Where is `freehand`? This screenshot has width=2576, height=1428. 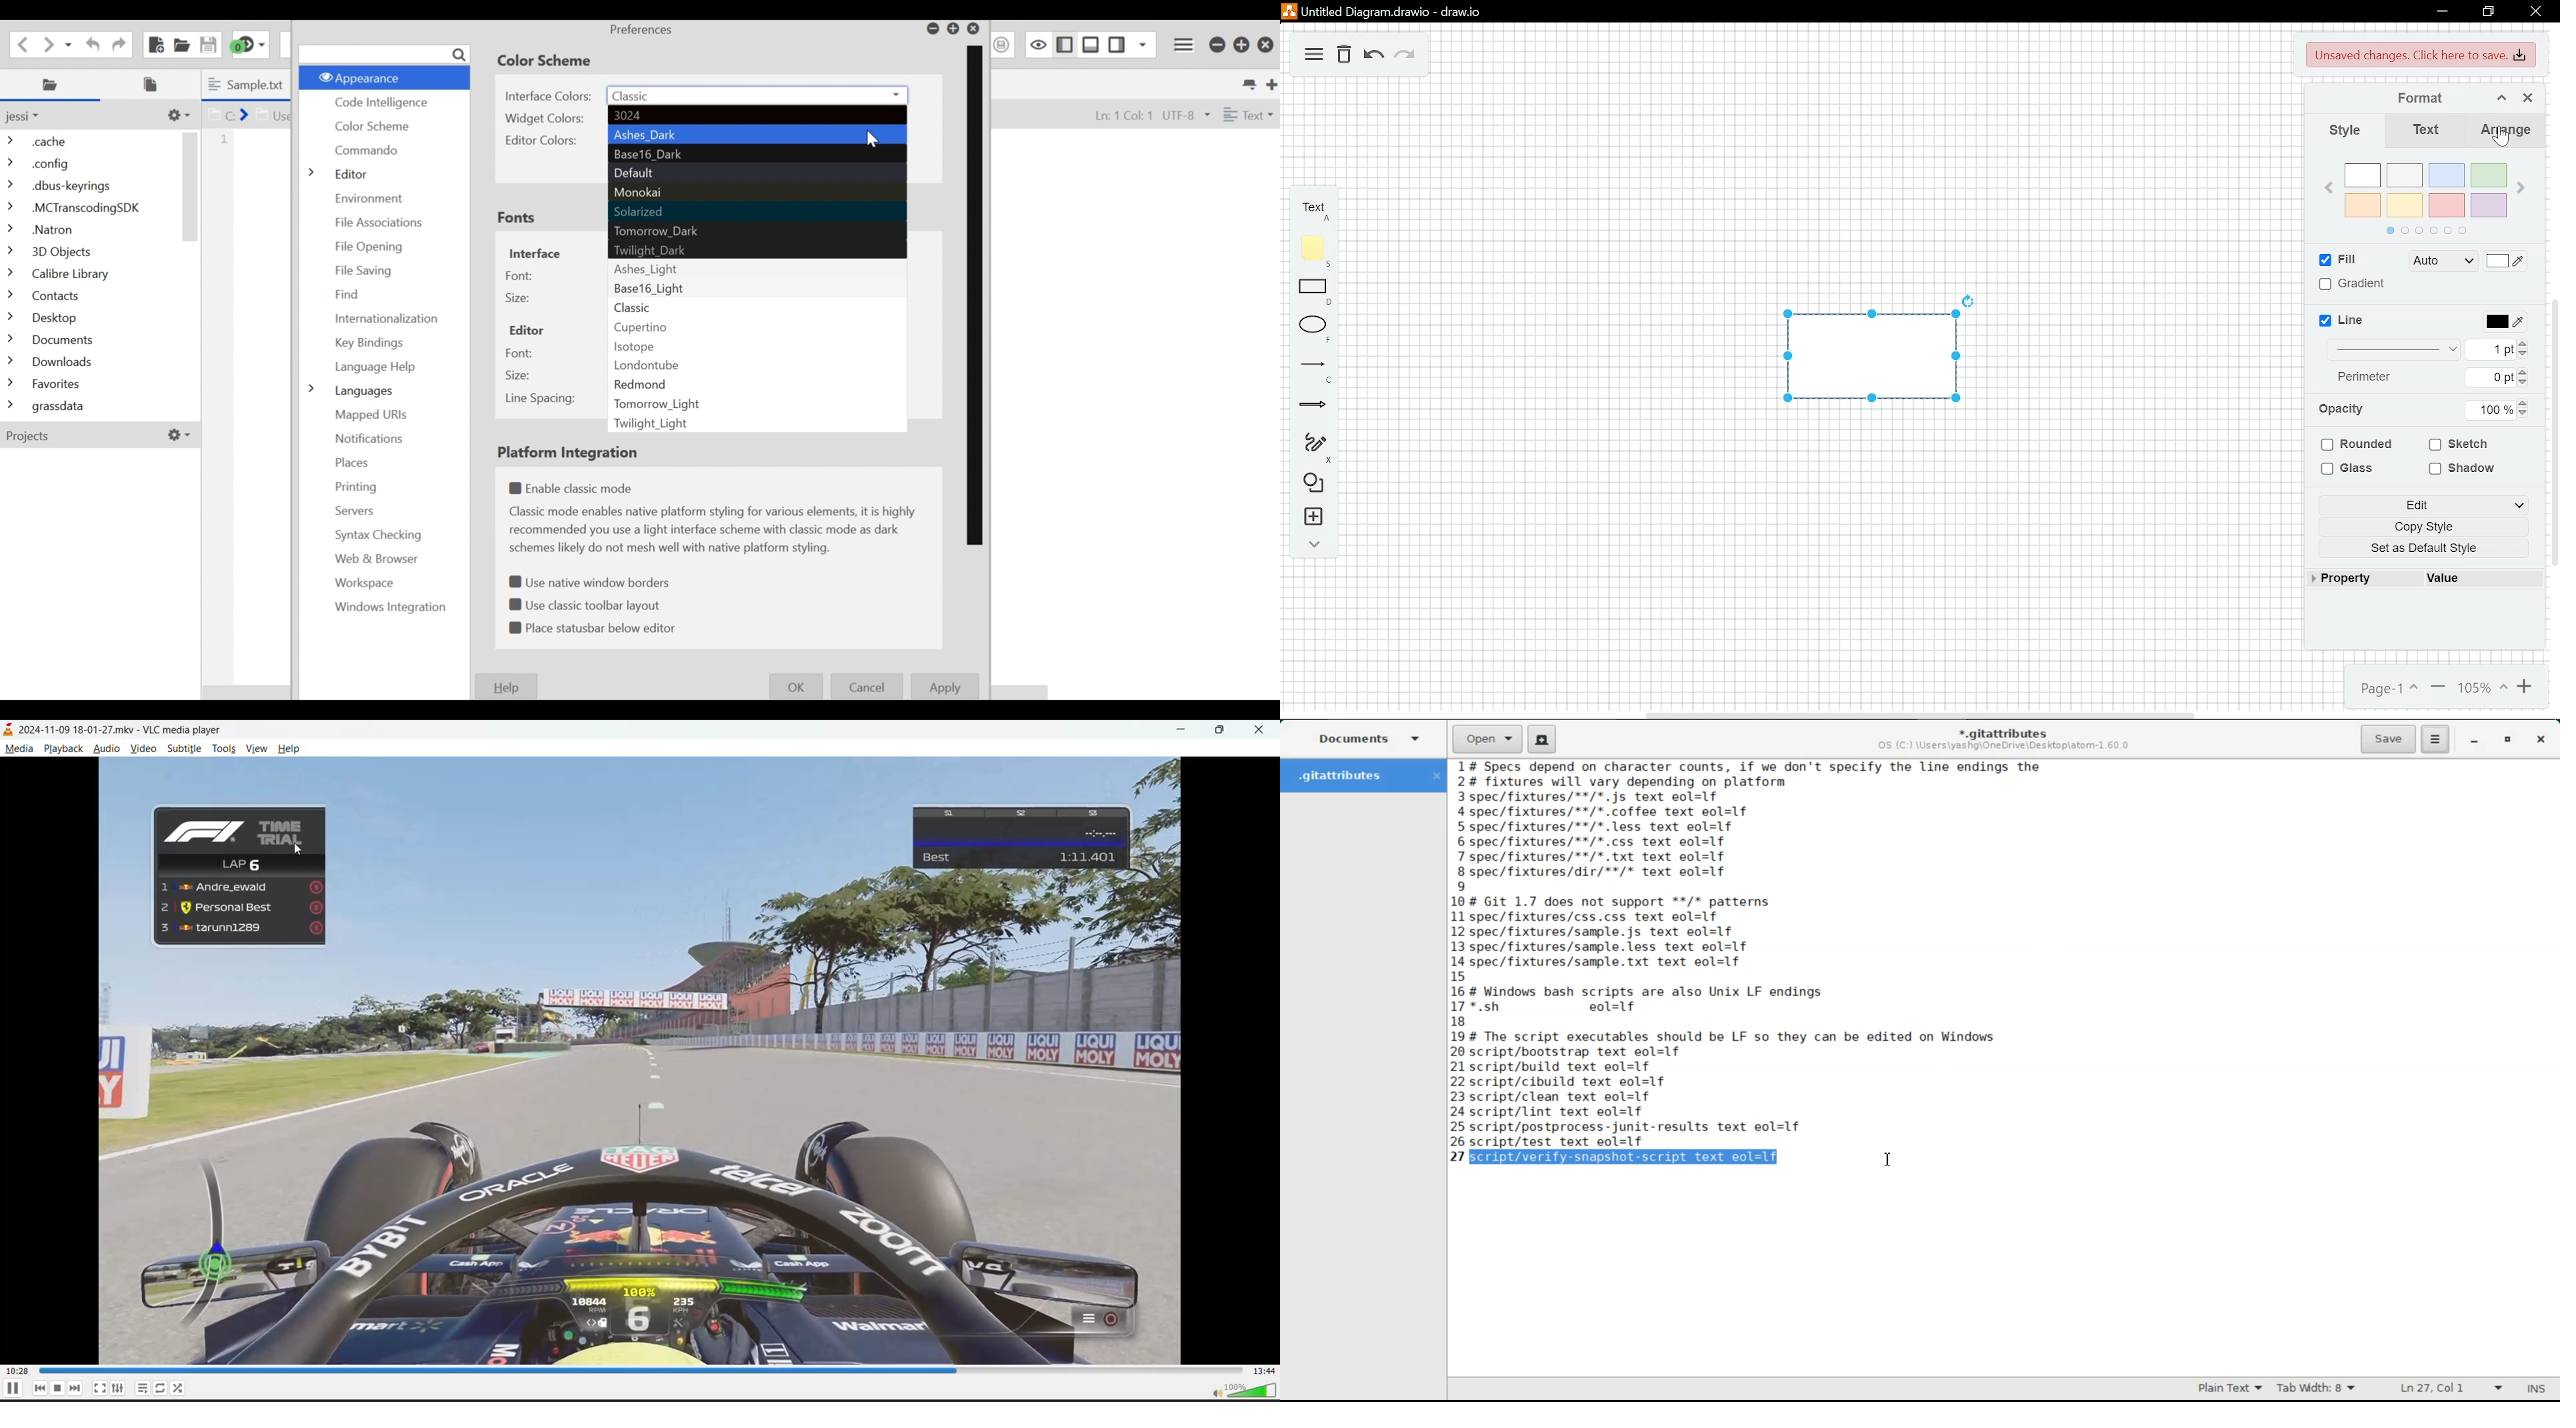 freehand is located at coordinates (1318, 447).